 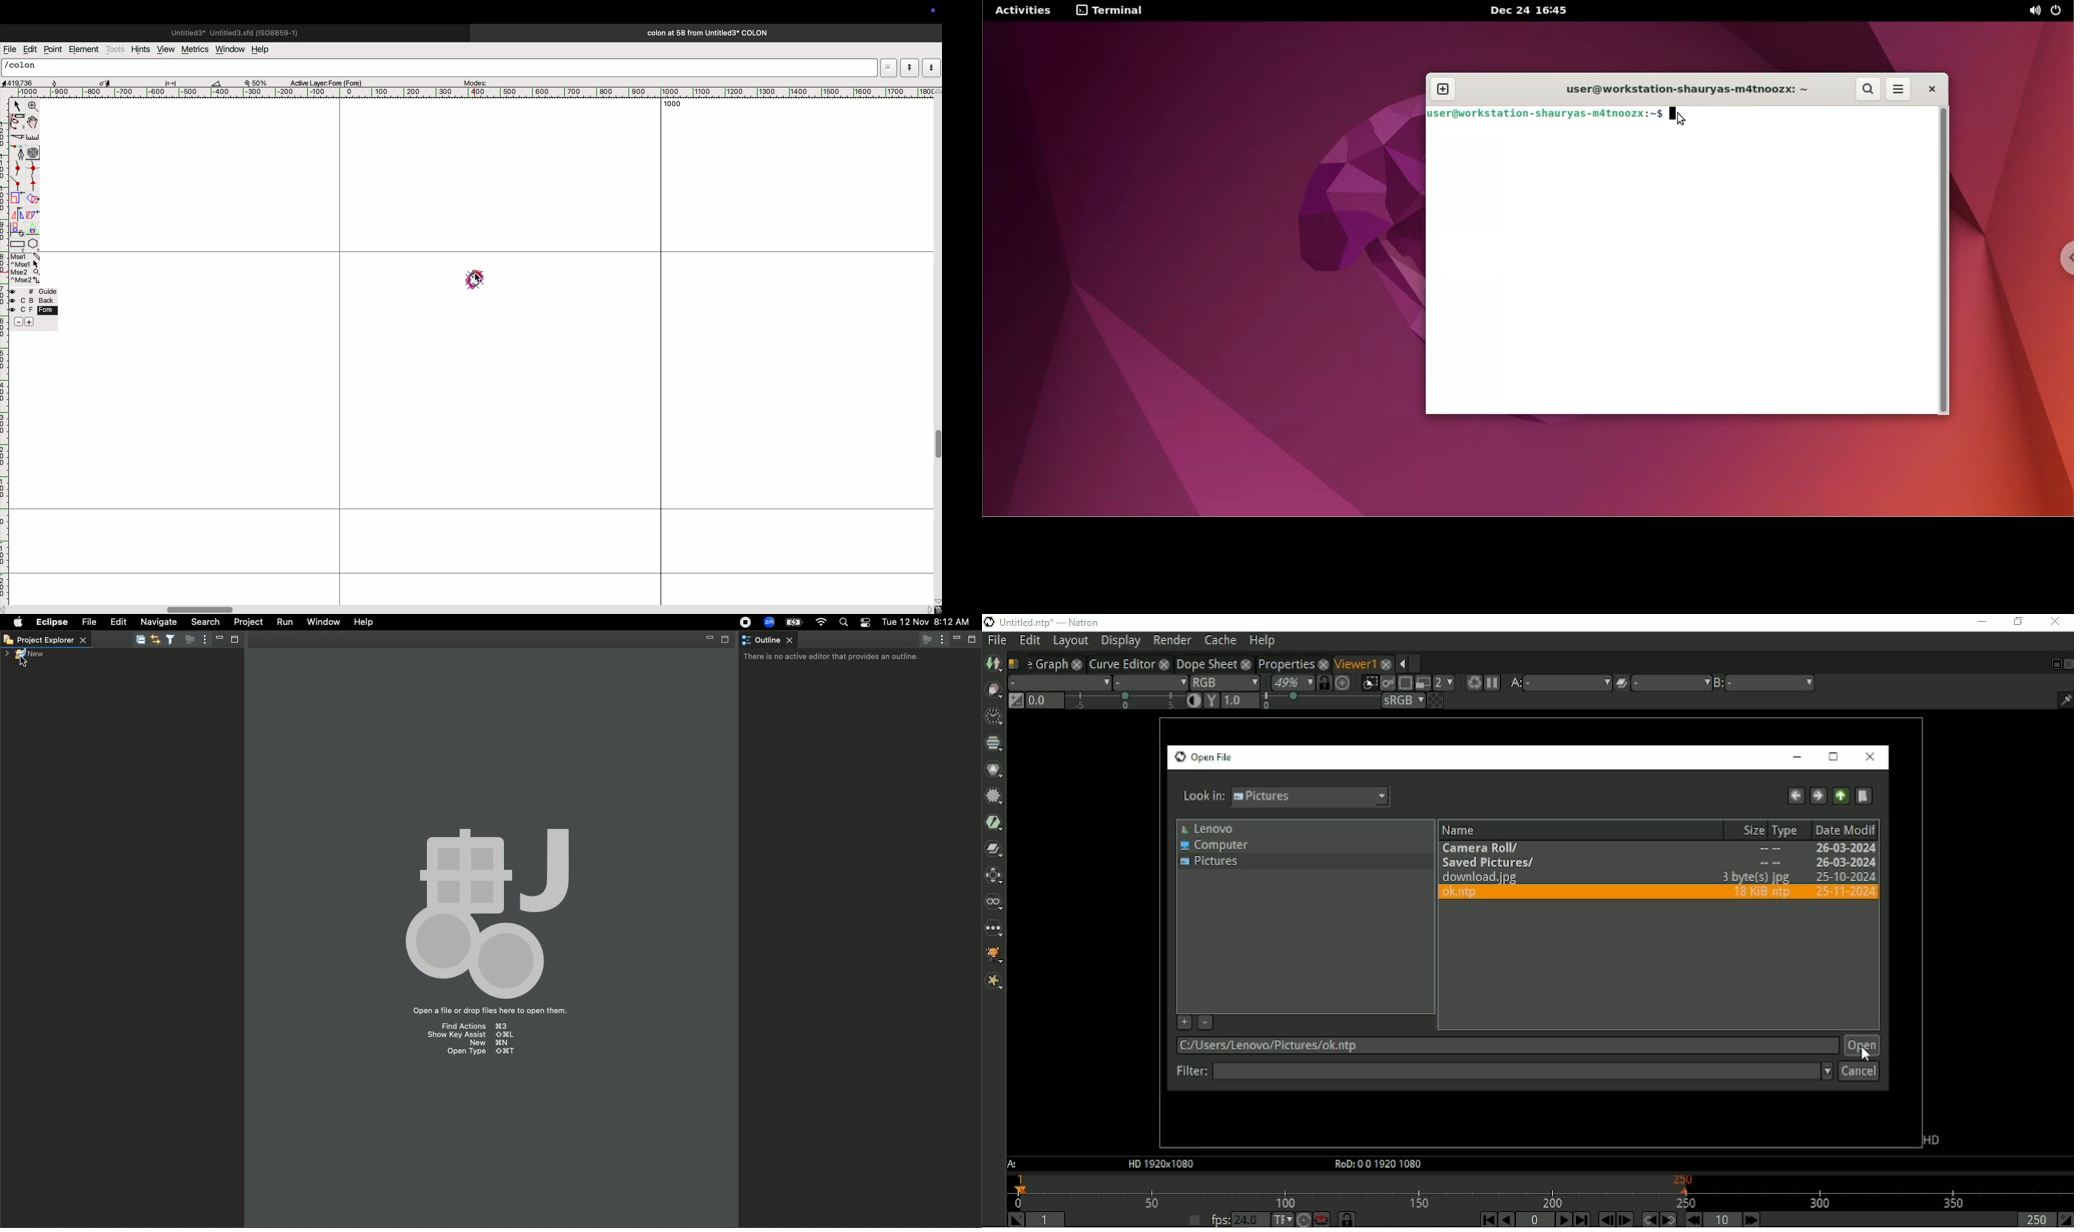 I want to click on Notification, so click(x=865, y=623).